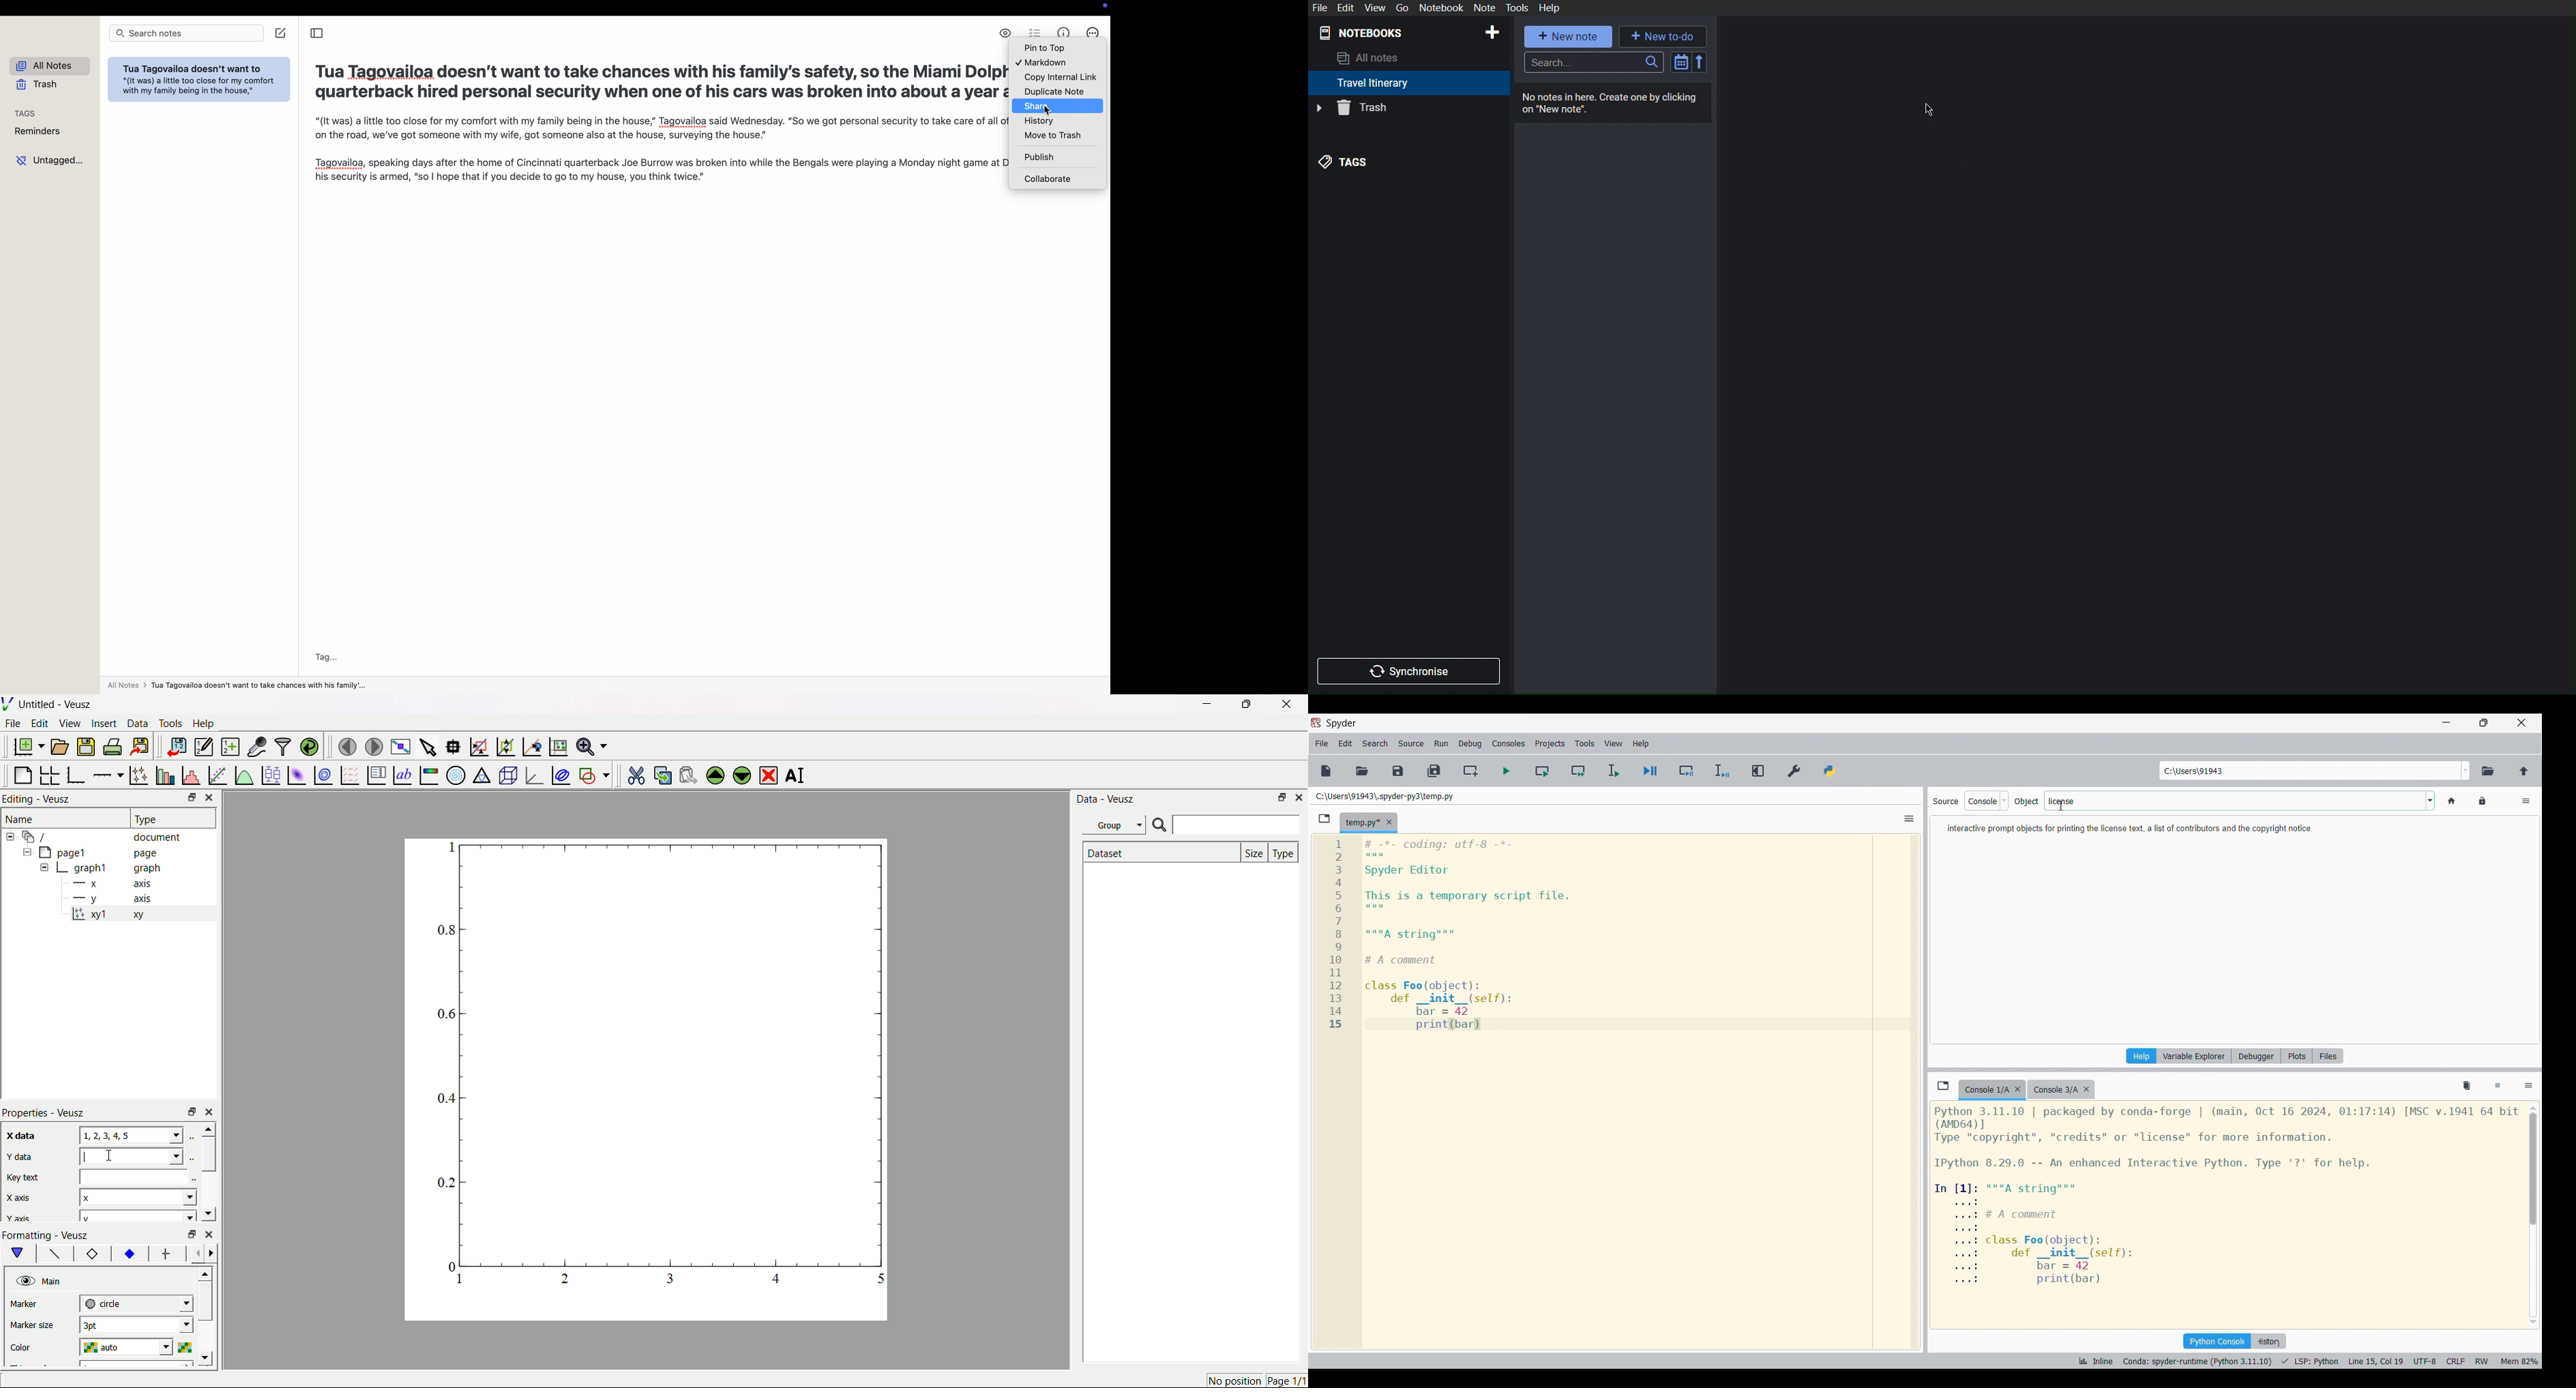 This screenshot has height=1400, width=2576. What do you see at coordinates (1485, 7) in the screenshot?
I see `Not` at bounding box center [1485, 7].